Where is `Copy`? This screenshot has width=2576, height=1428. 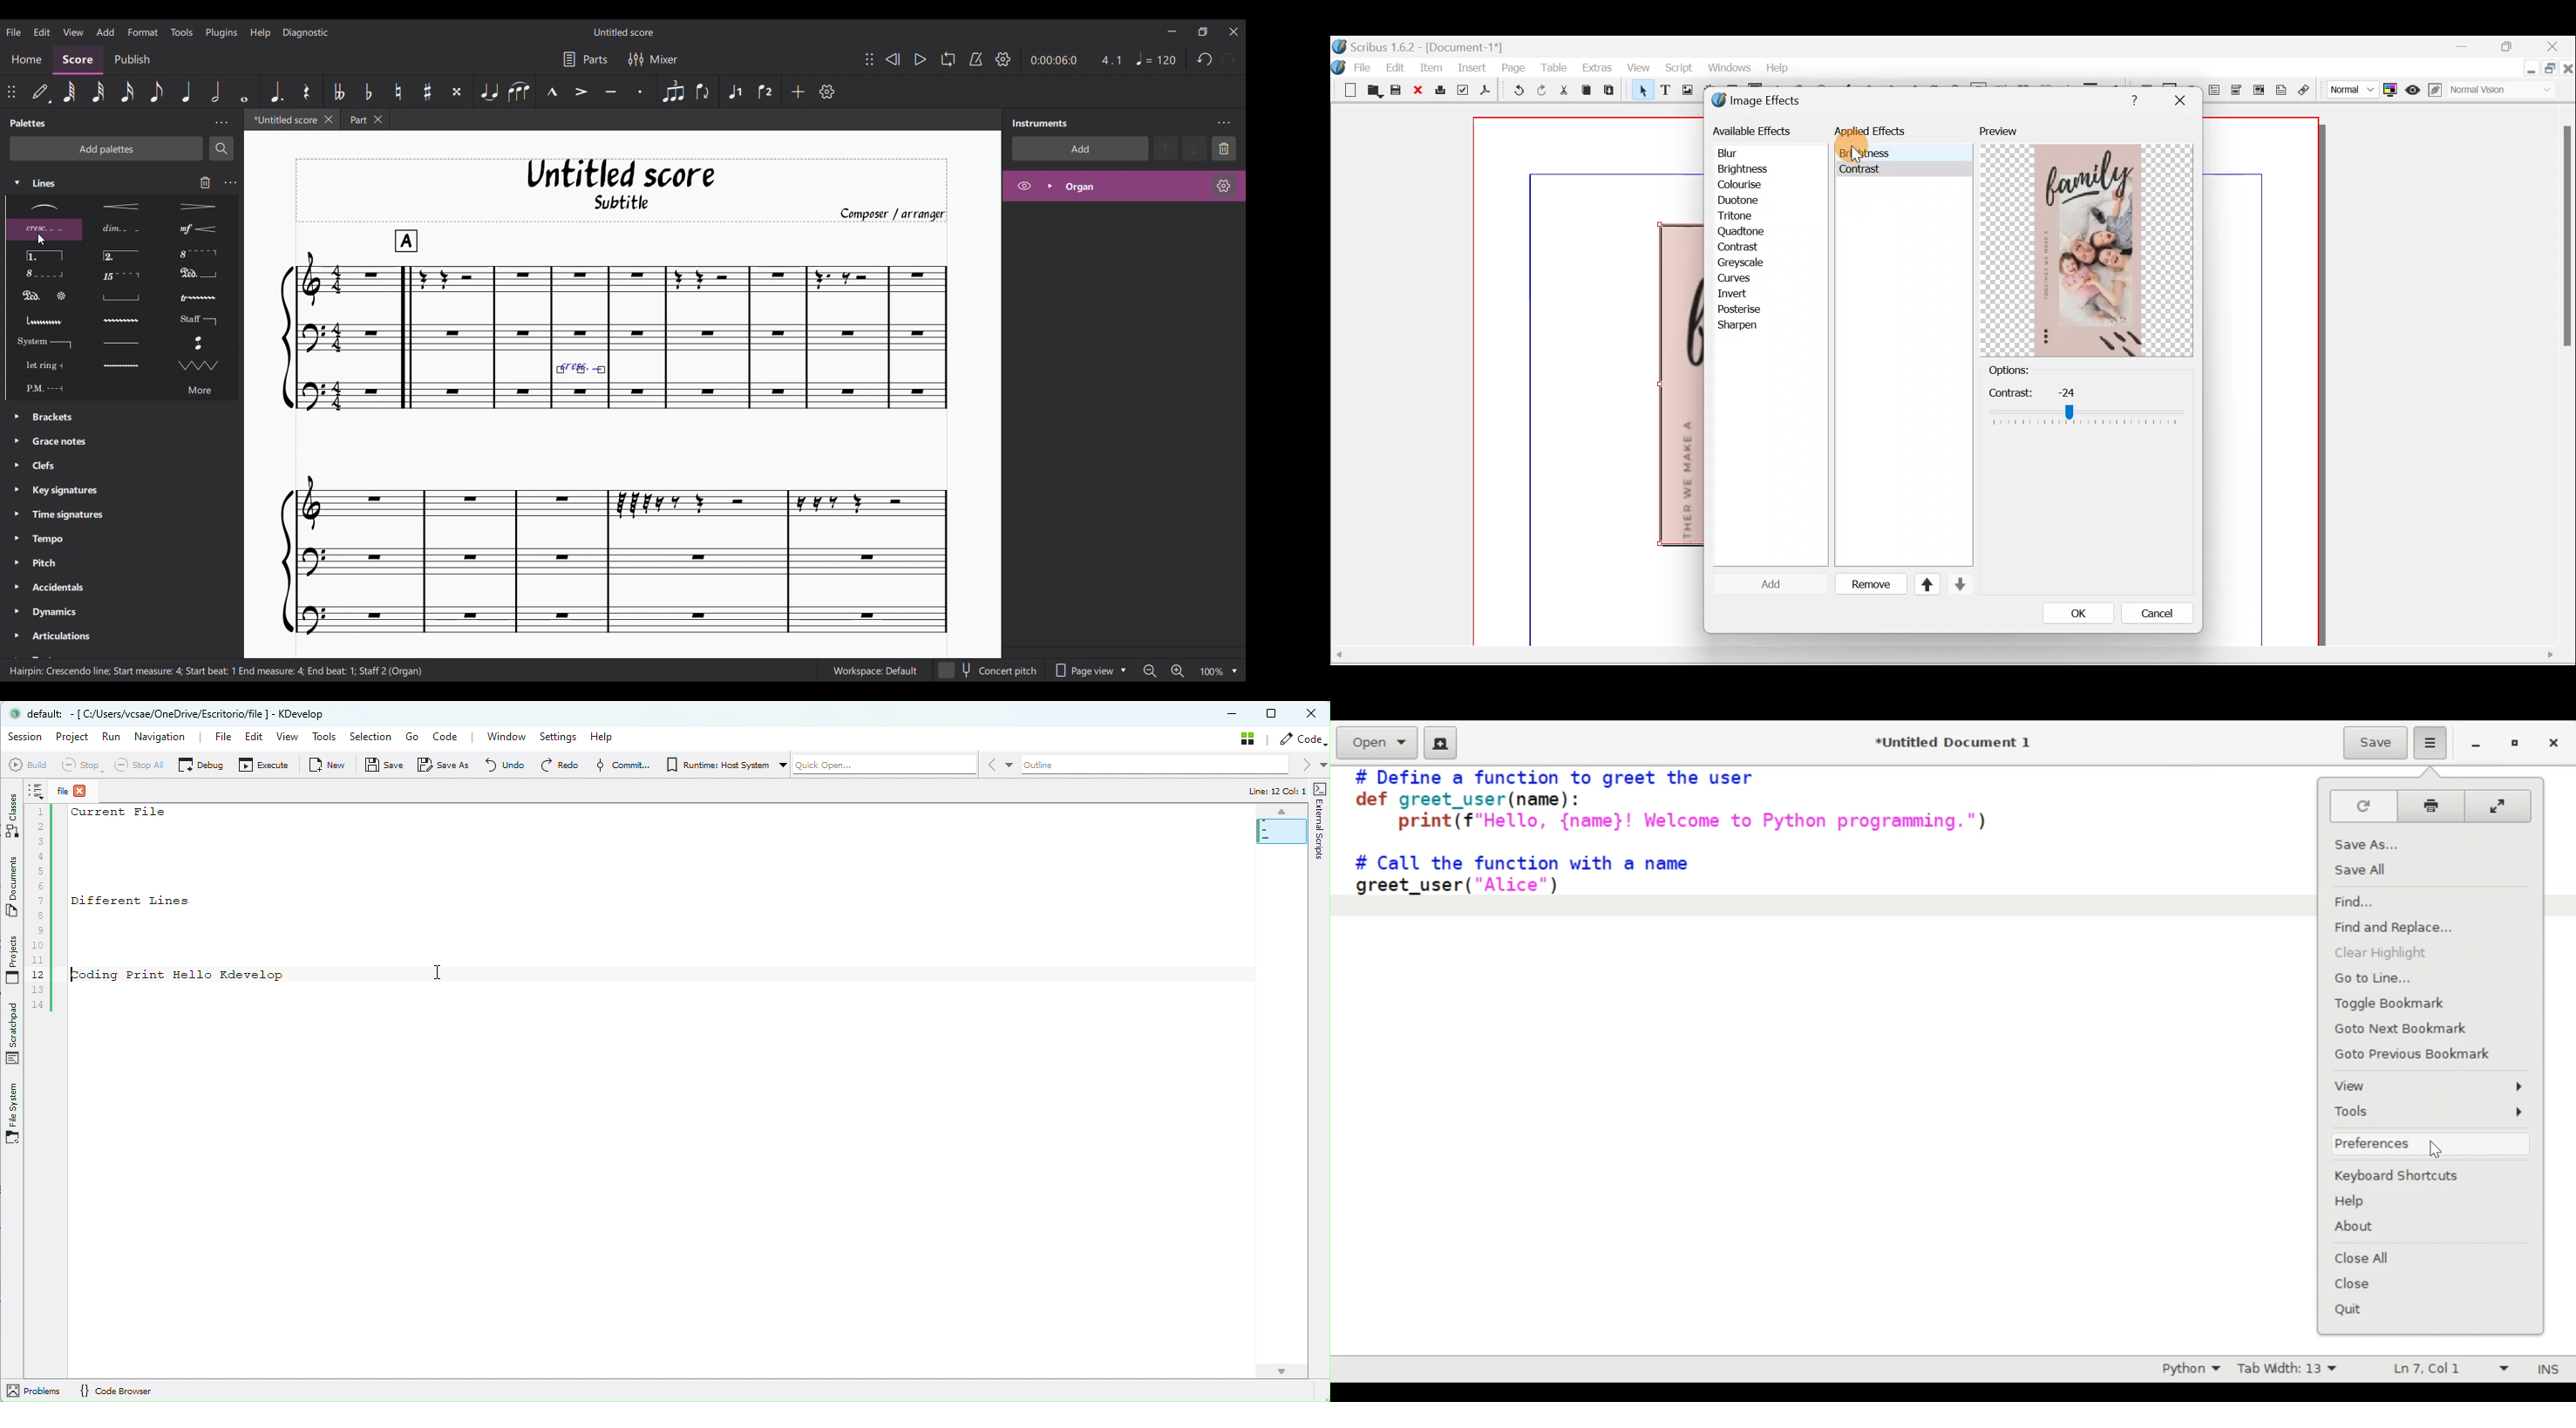 Copy is located at coordinates (1587, 90).